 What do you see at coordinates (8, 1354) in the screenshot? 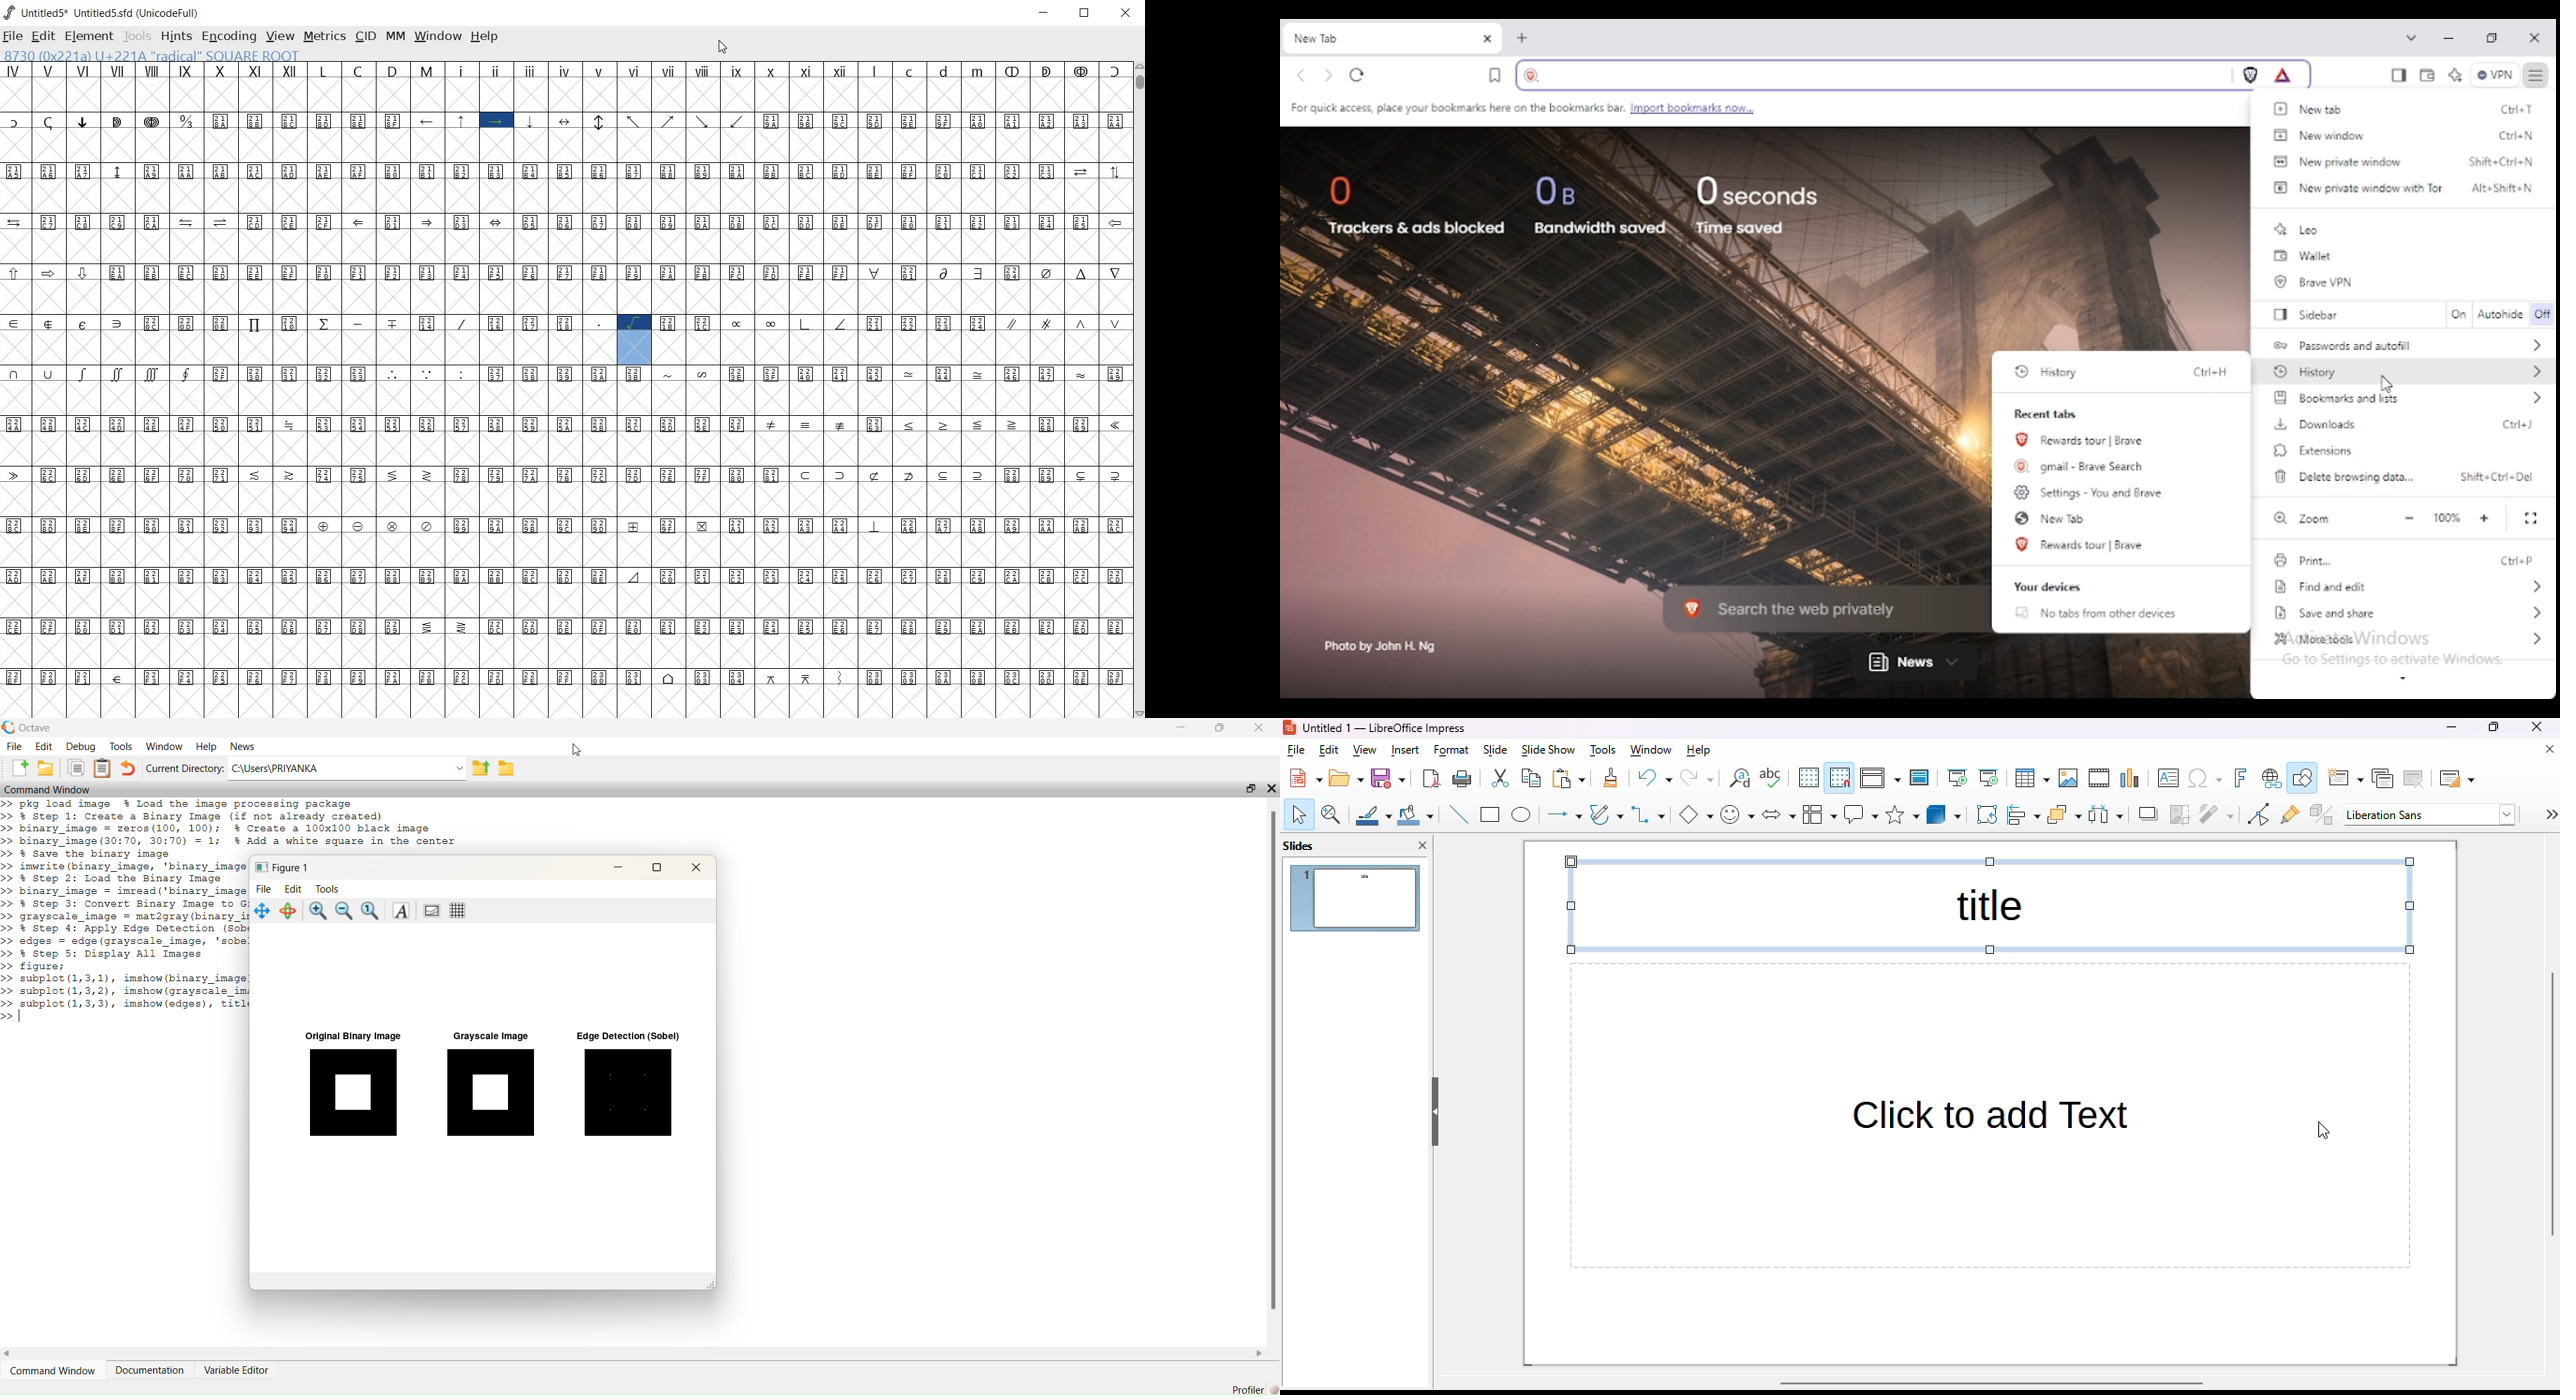
I see `scroll left` at bounding box center [8, 1354].